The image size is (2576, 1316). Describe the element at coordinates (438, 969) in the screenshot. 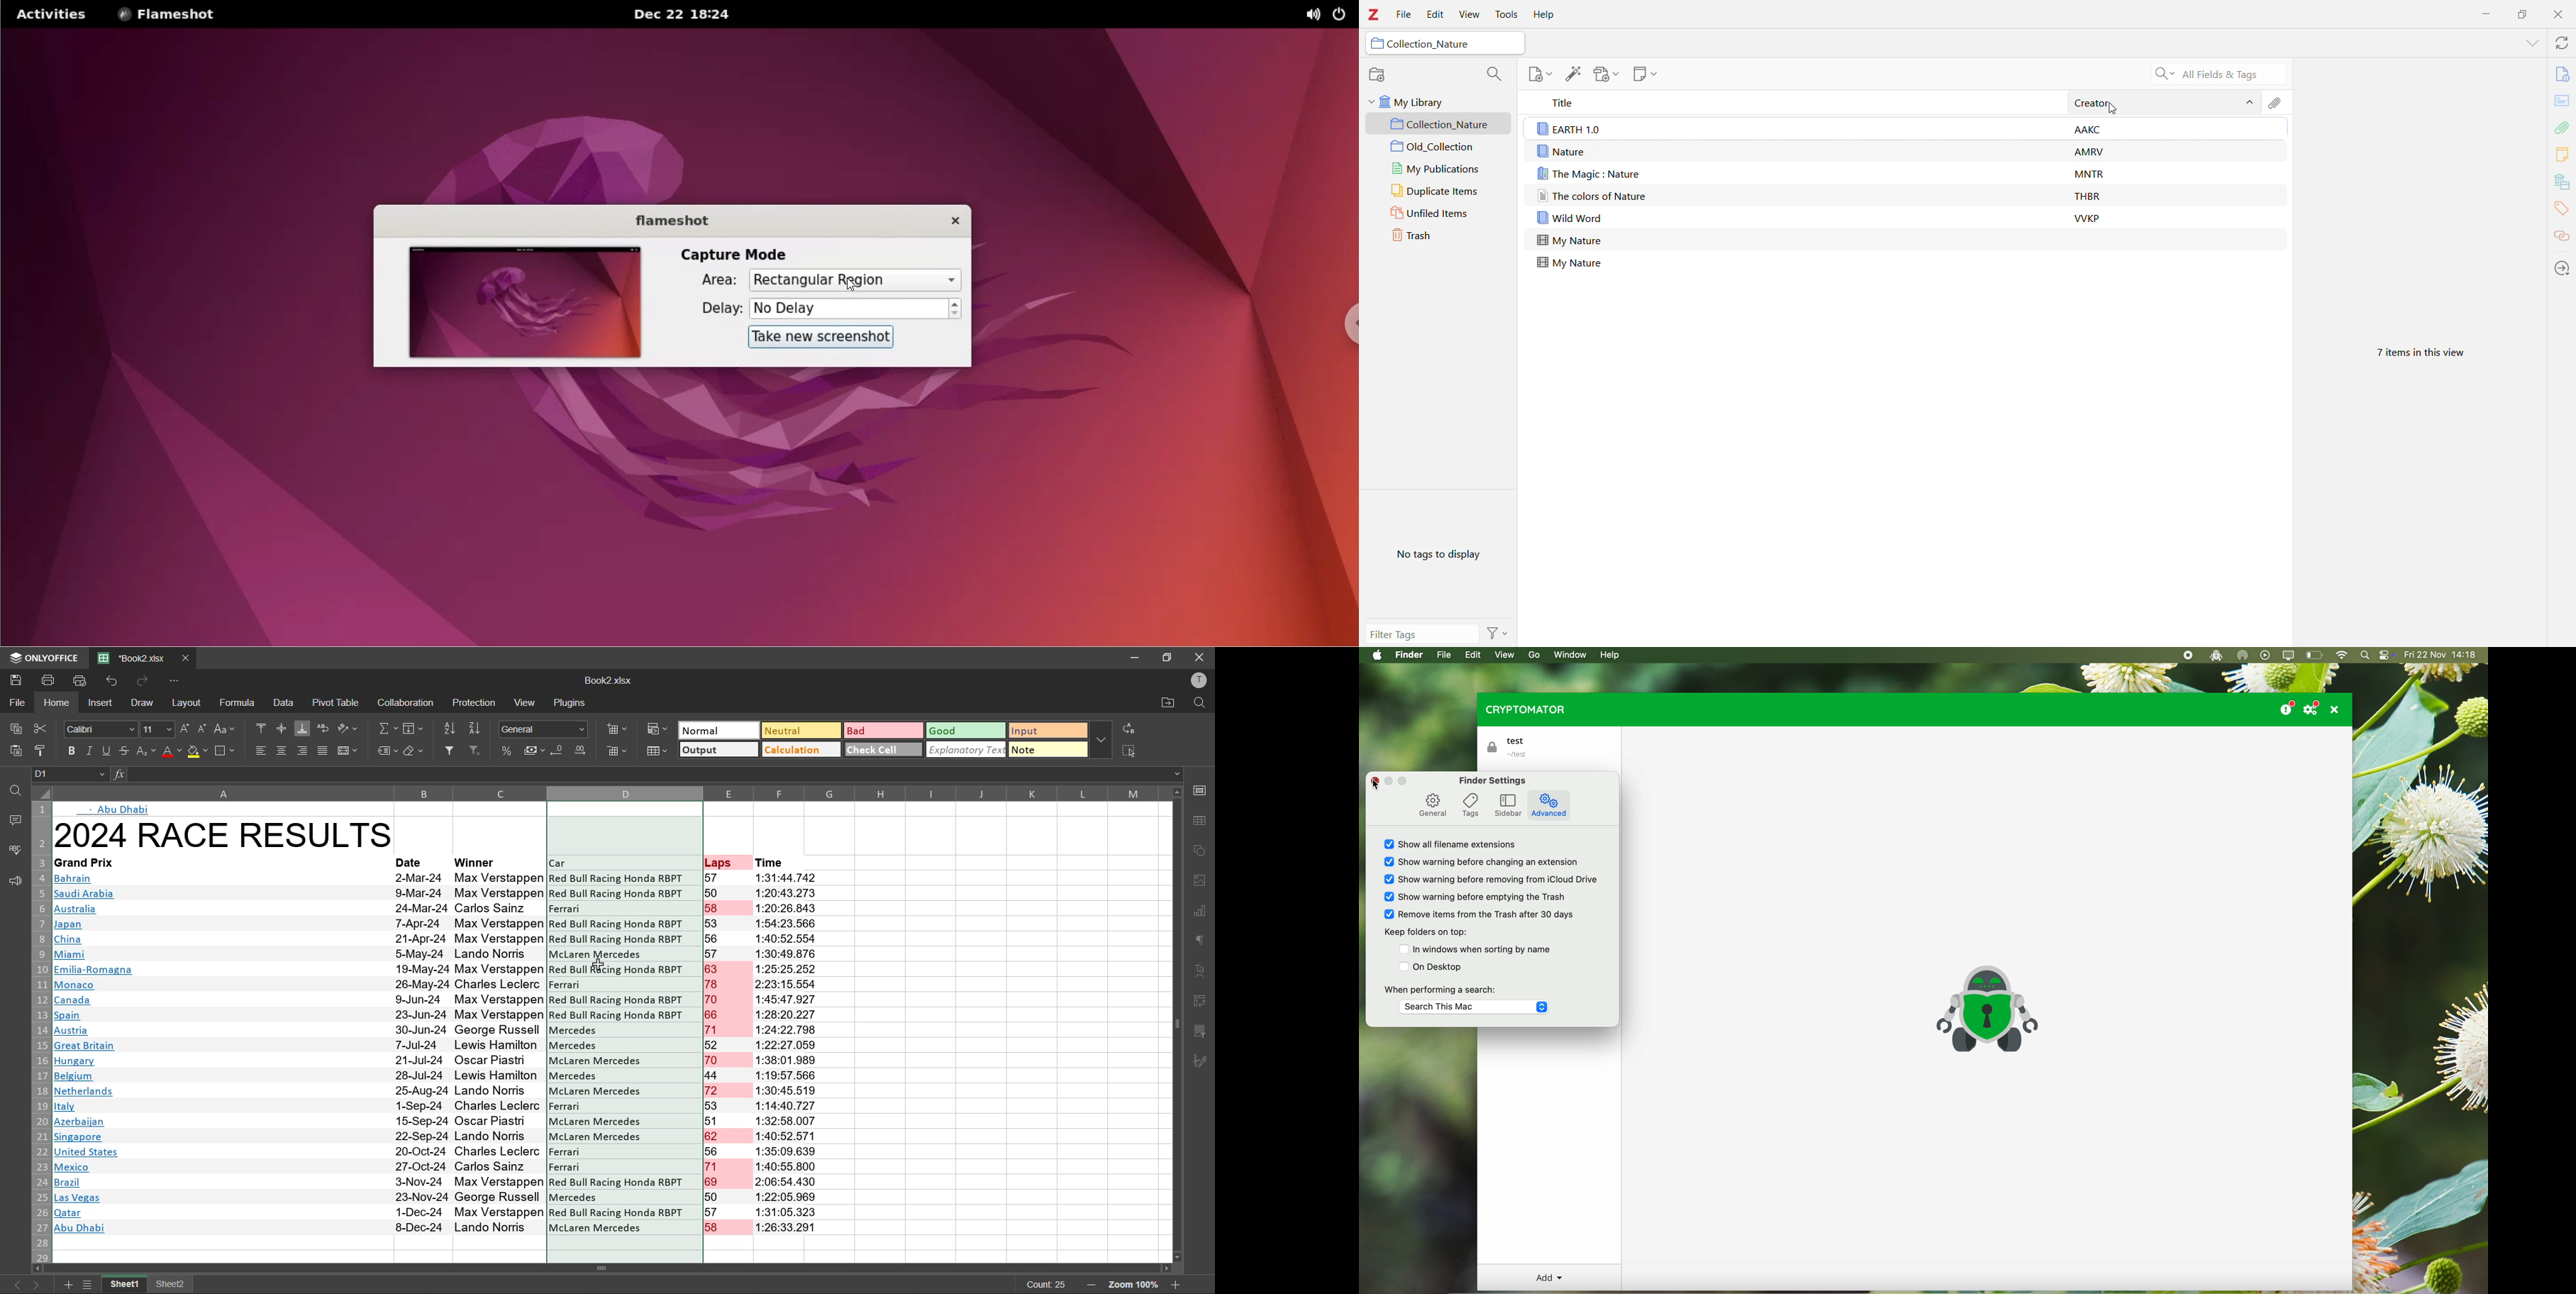

I see `Emilia-Romagna 19-May-24 Max Verstappen Red Bull Racing Honda RBPT 63 1:25:25.252` at that location.